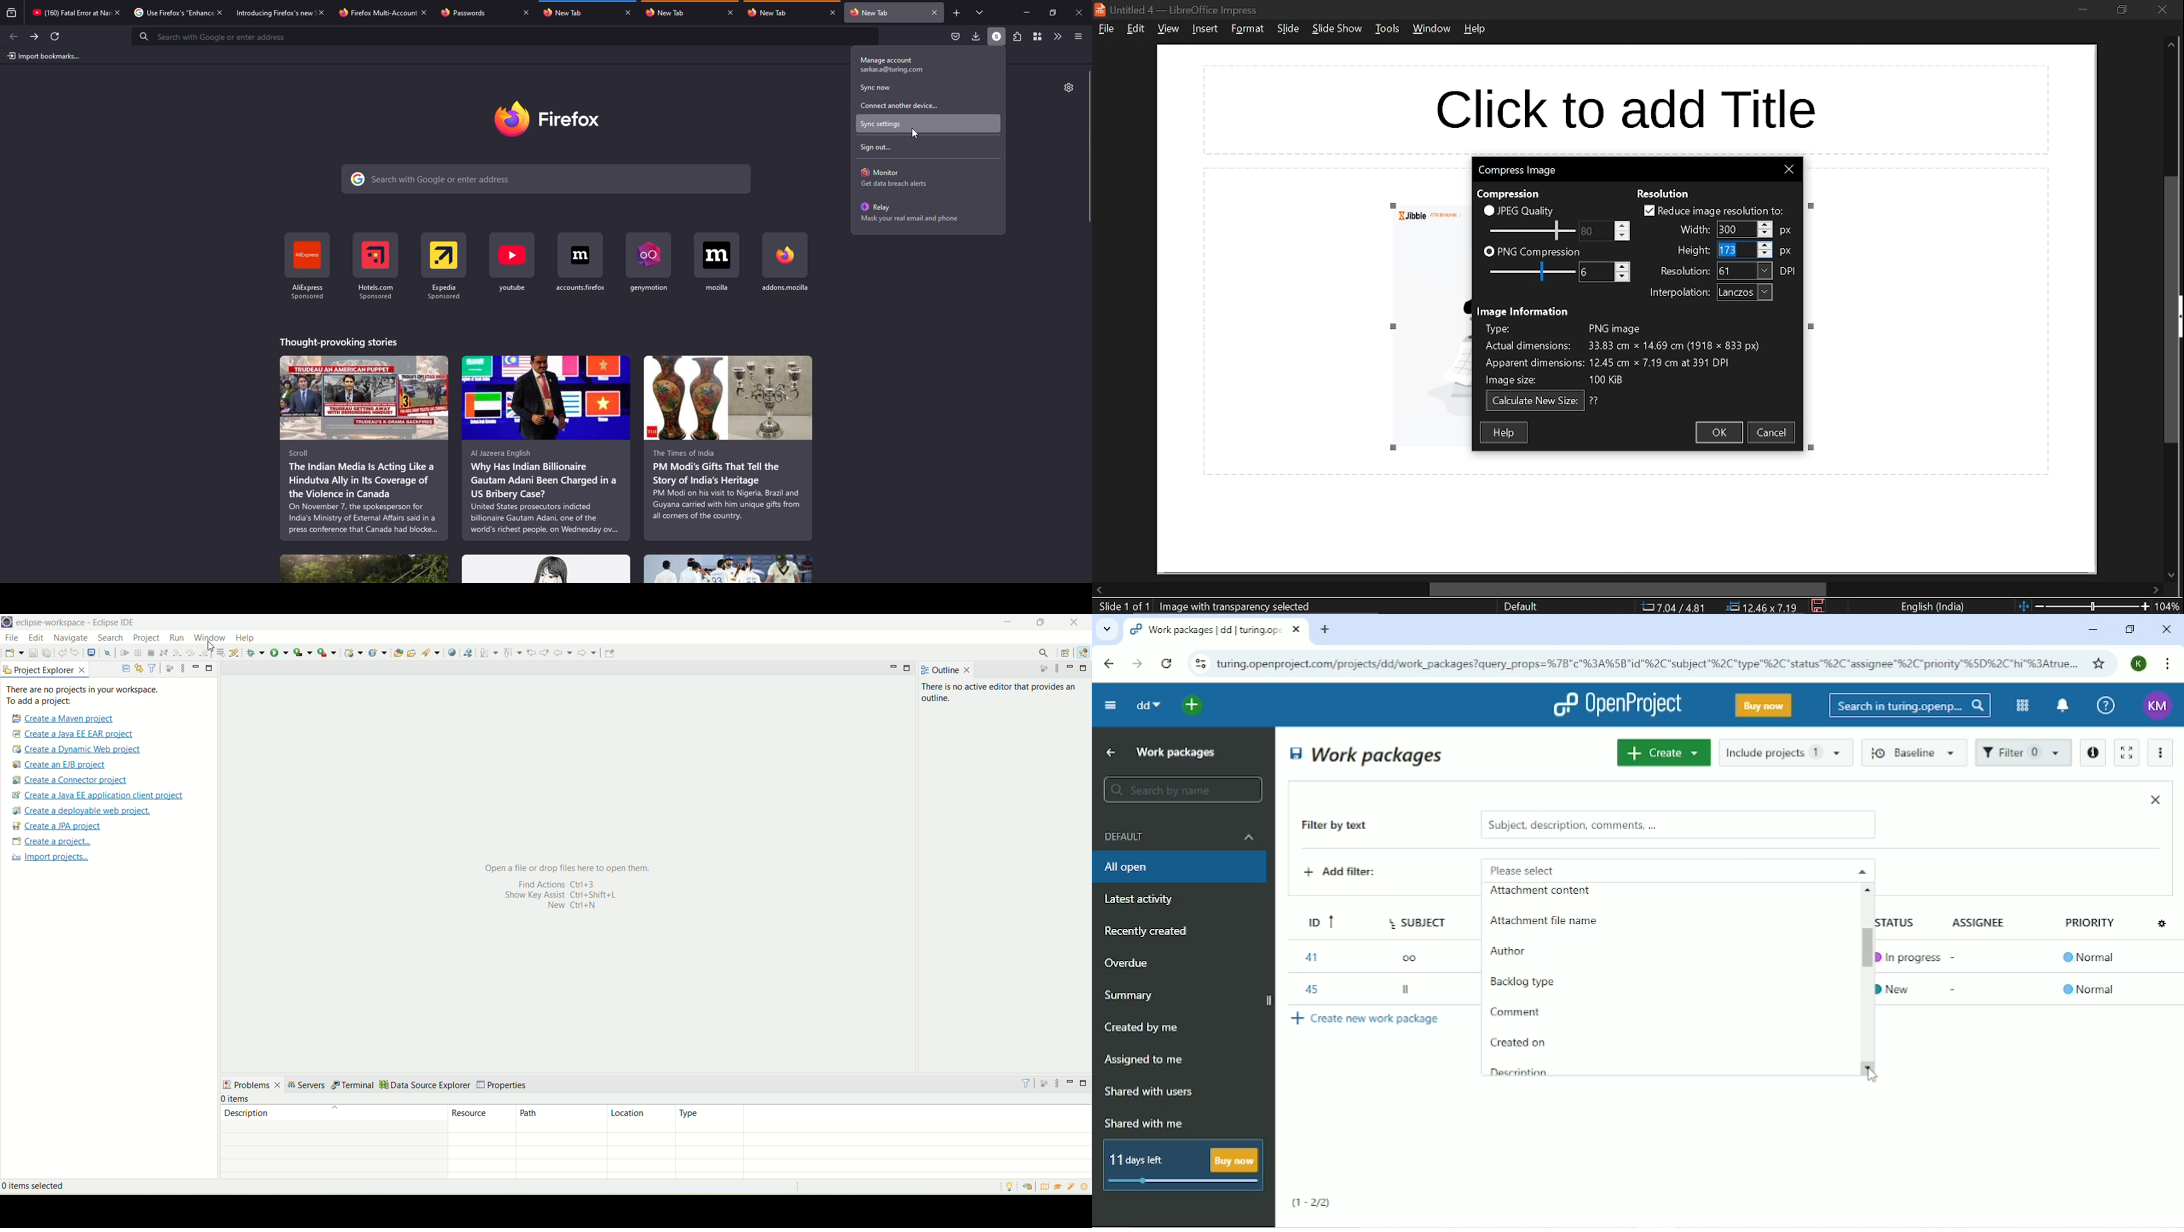 The height and width of the screenshot is (1232, 2184). What do you see at coordinates (979, 12) in the screenshot?
I see `tabs` at bounding box center [979, 12].